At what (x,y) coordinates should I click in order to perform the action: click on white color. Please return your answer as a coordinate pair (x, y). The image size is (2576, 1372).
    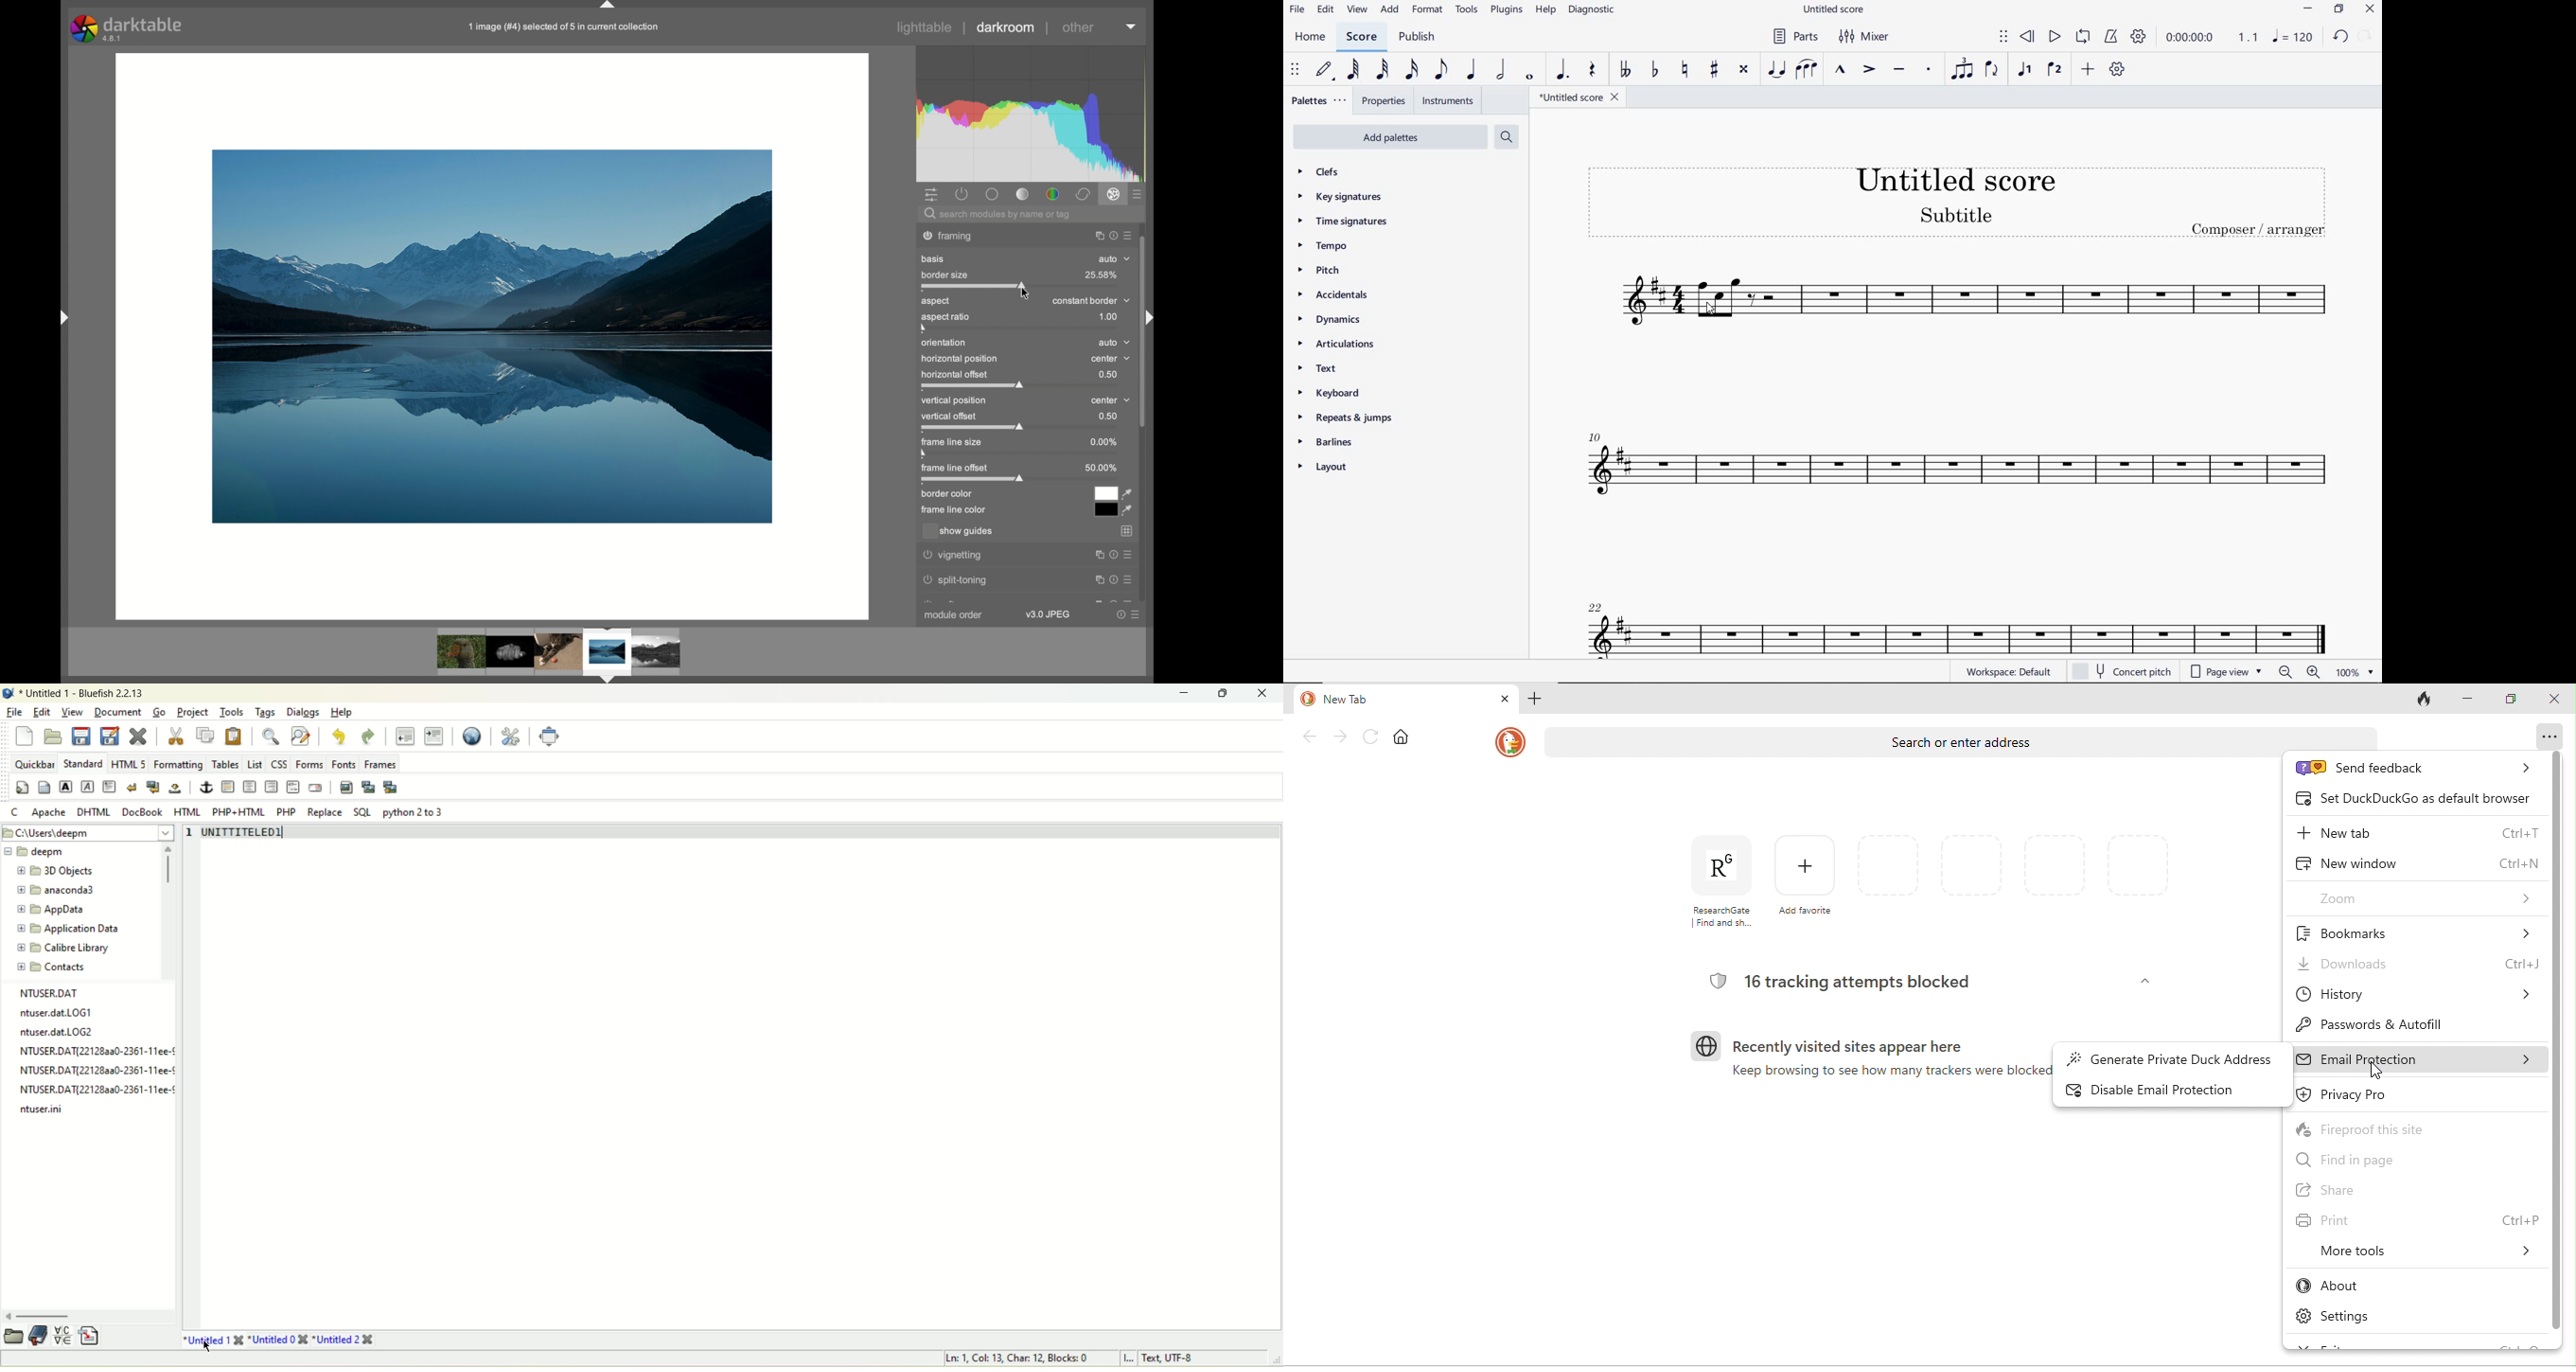
    Looking at the image, I should click on (1106, 492).